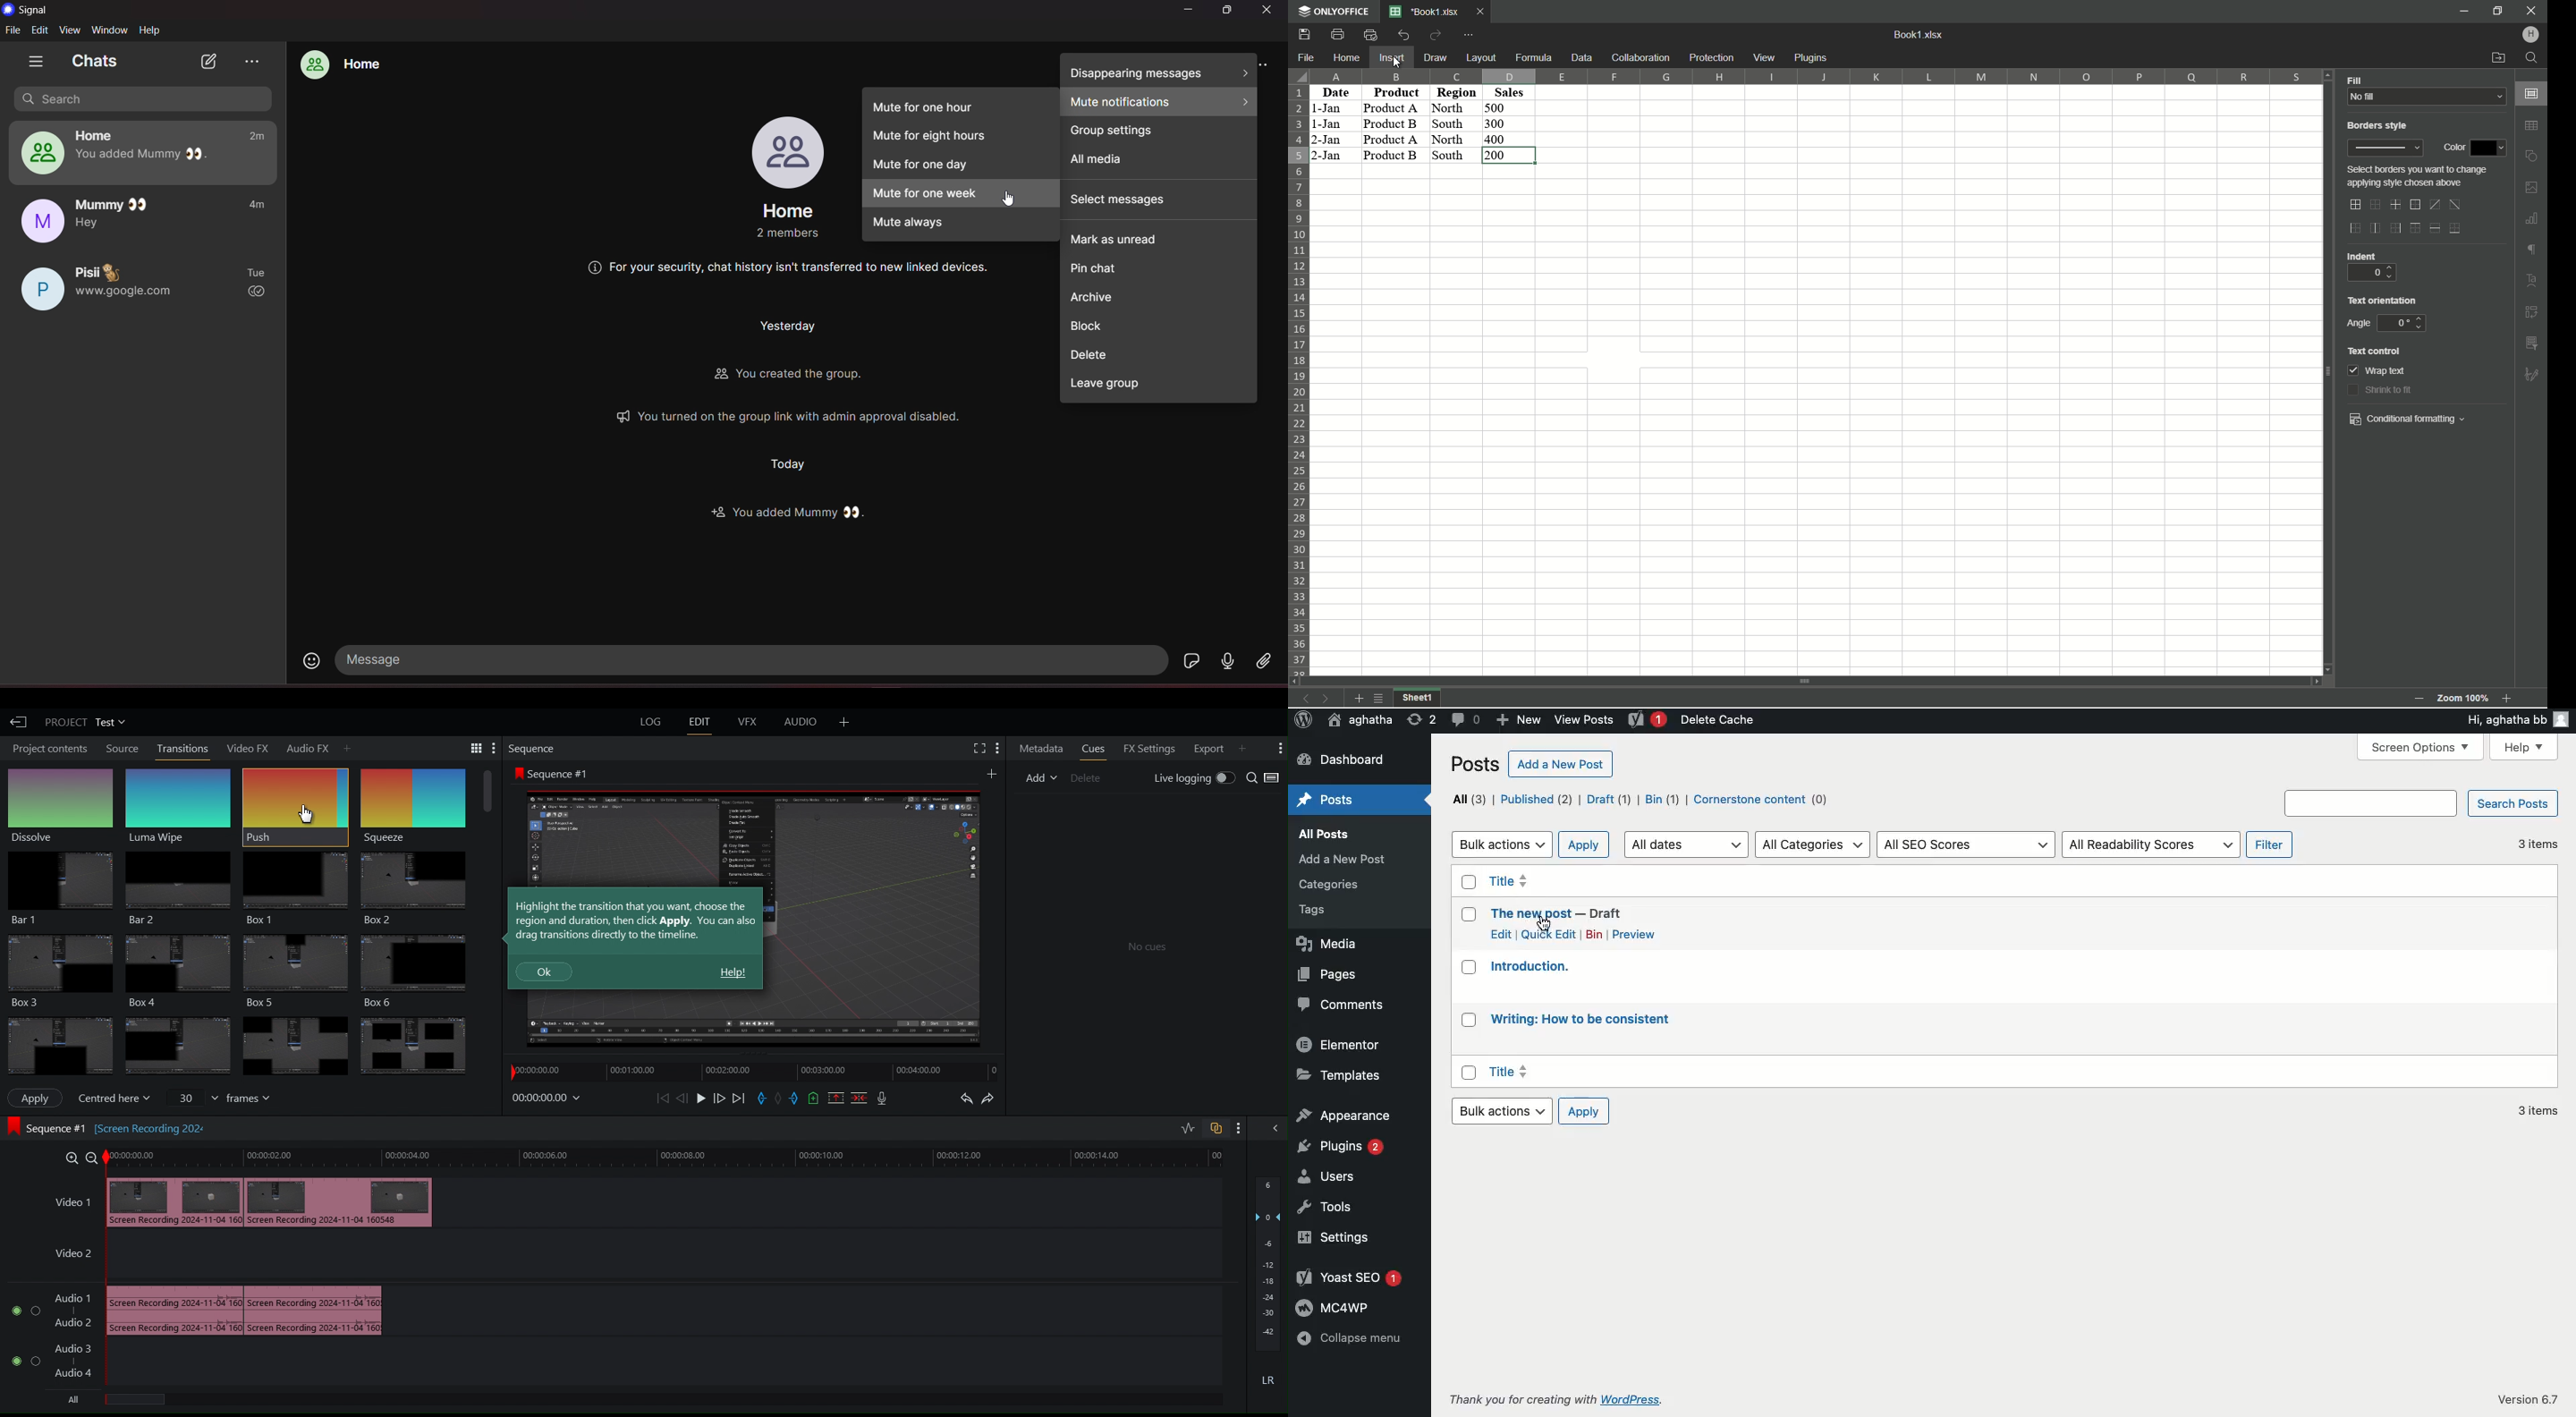 This screenshot has width=2576, height=1428. I want to click on mute notifiactions, so click(1161, 104).